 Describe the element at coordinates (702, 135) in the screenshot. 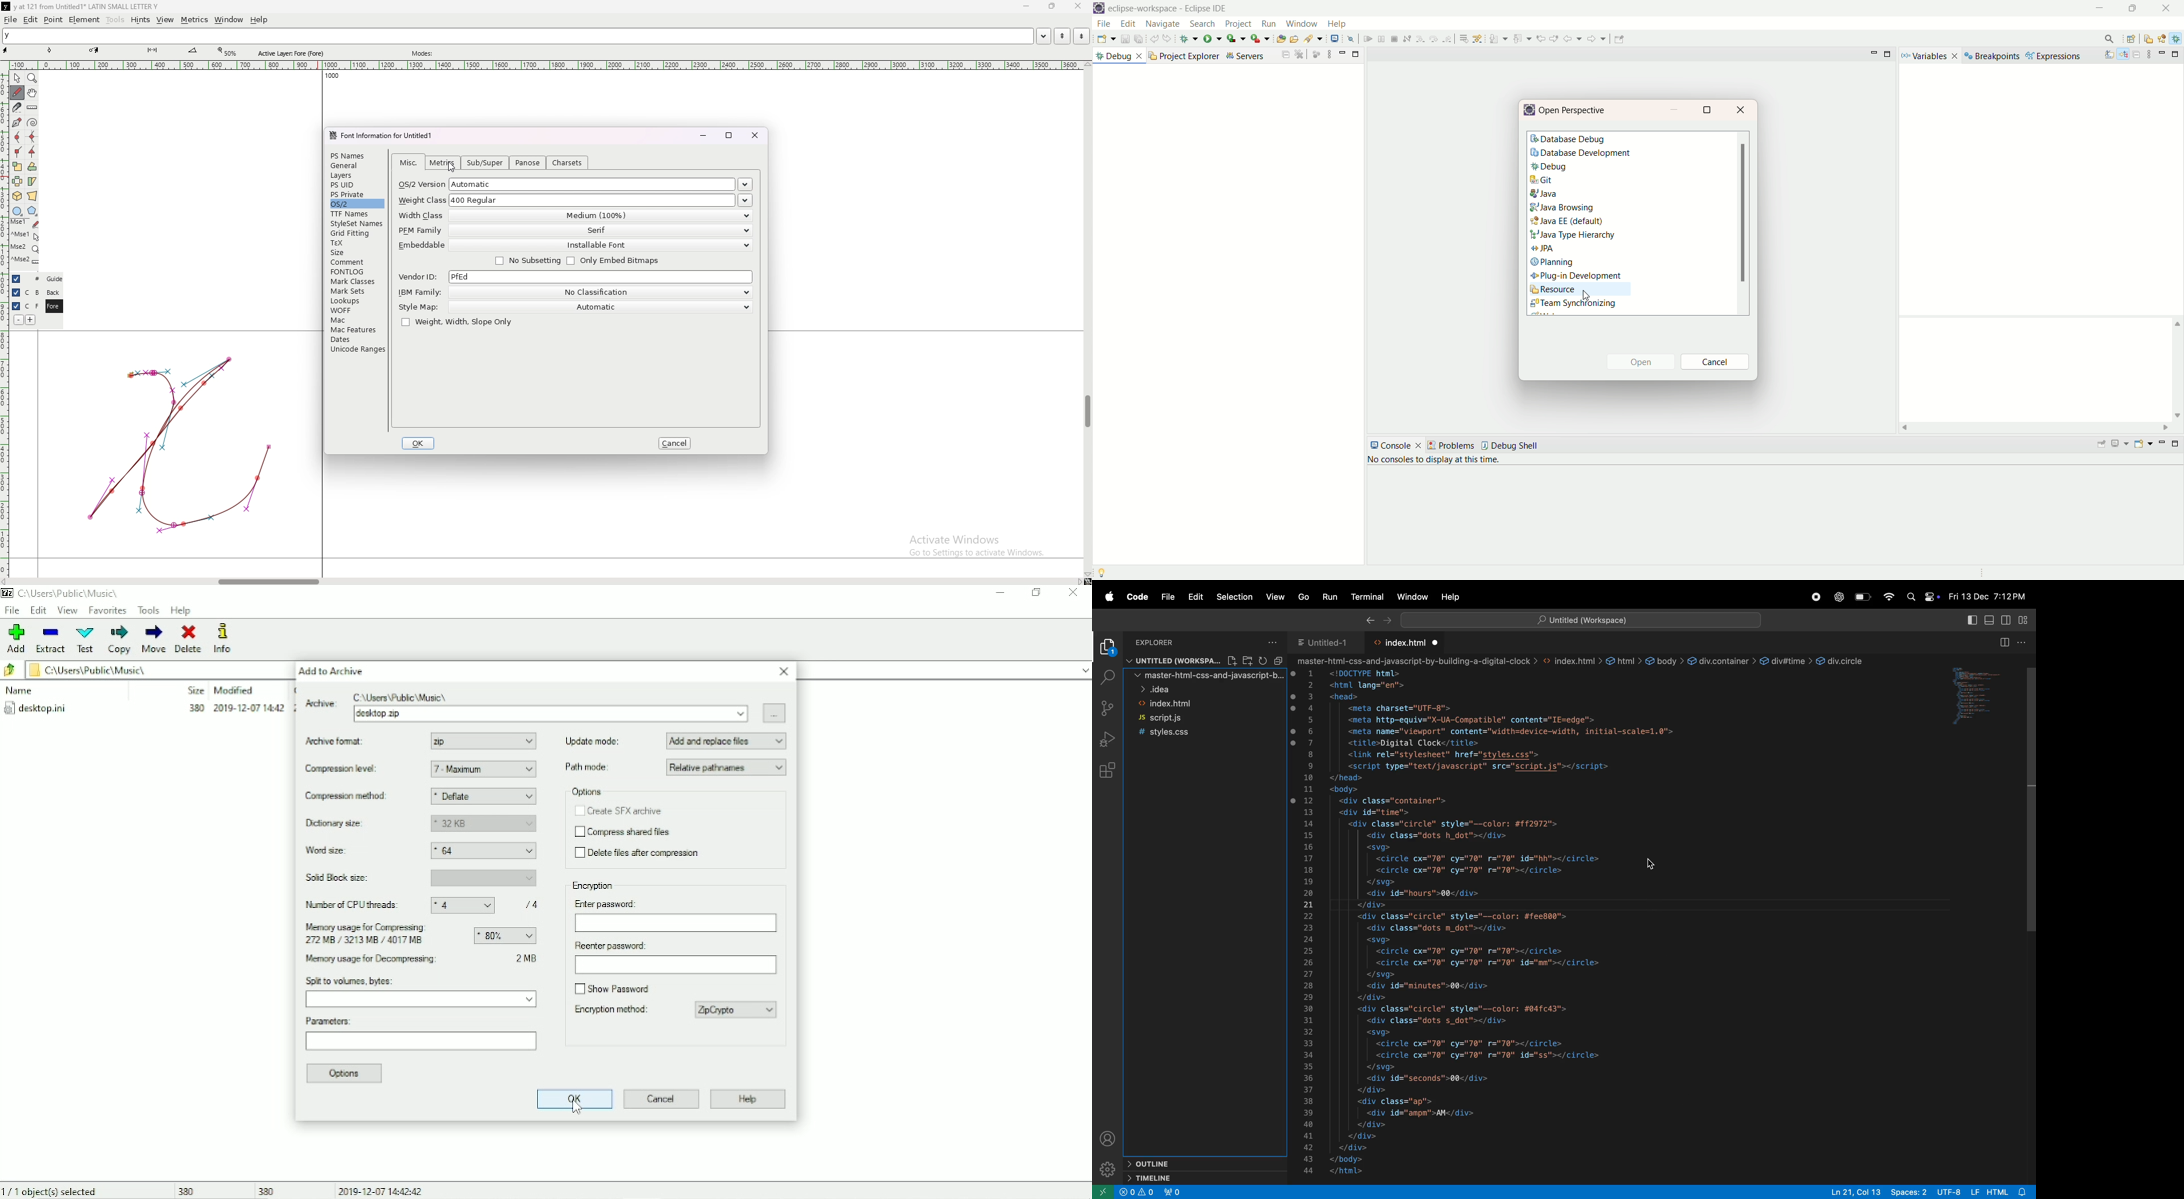

I see `minimize` at that location.